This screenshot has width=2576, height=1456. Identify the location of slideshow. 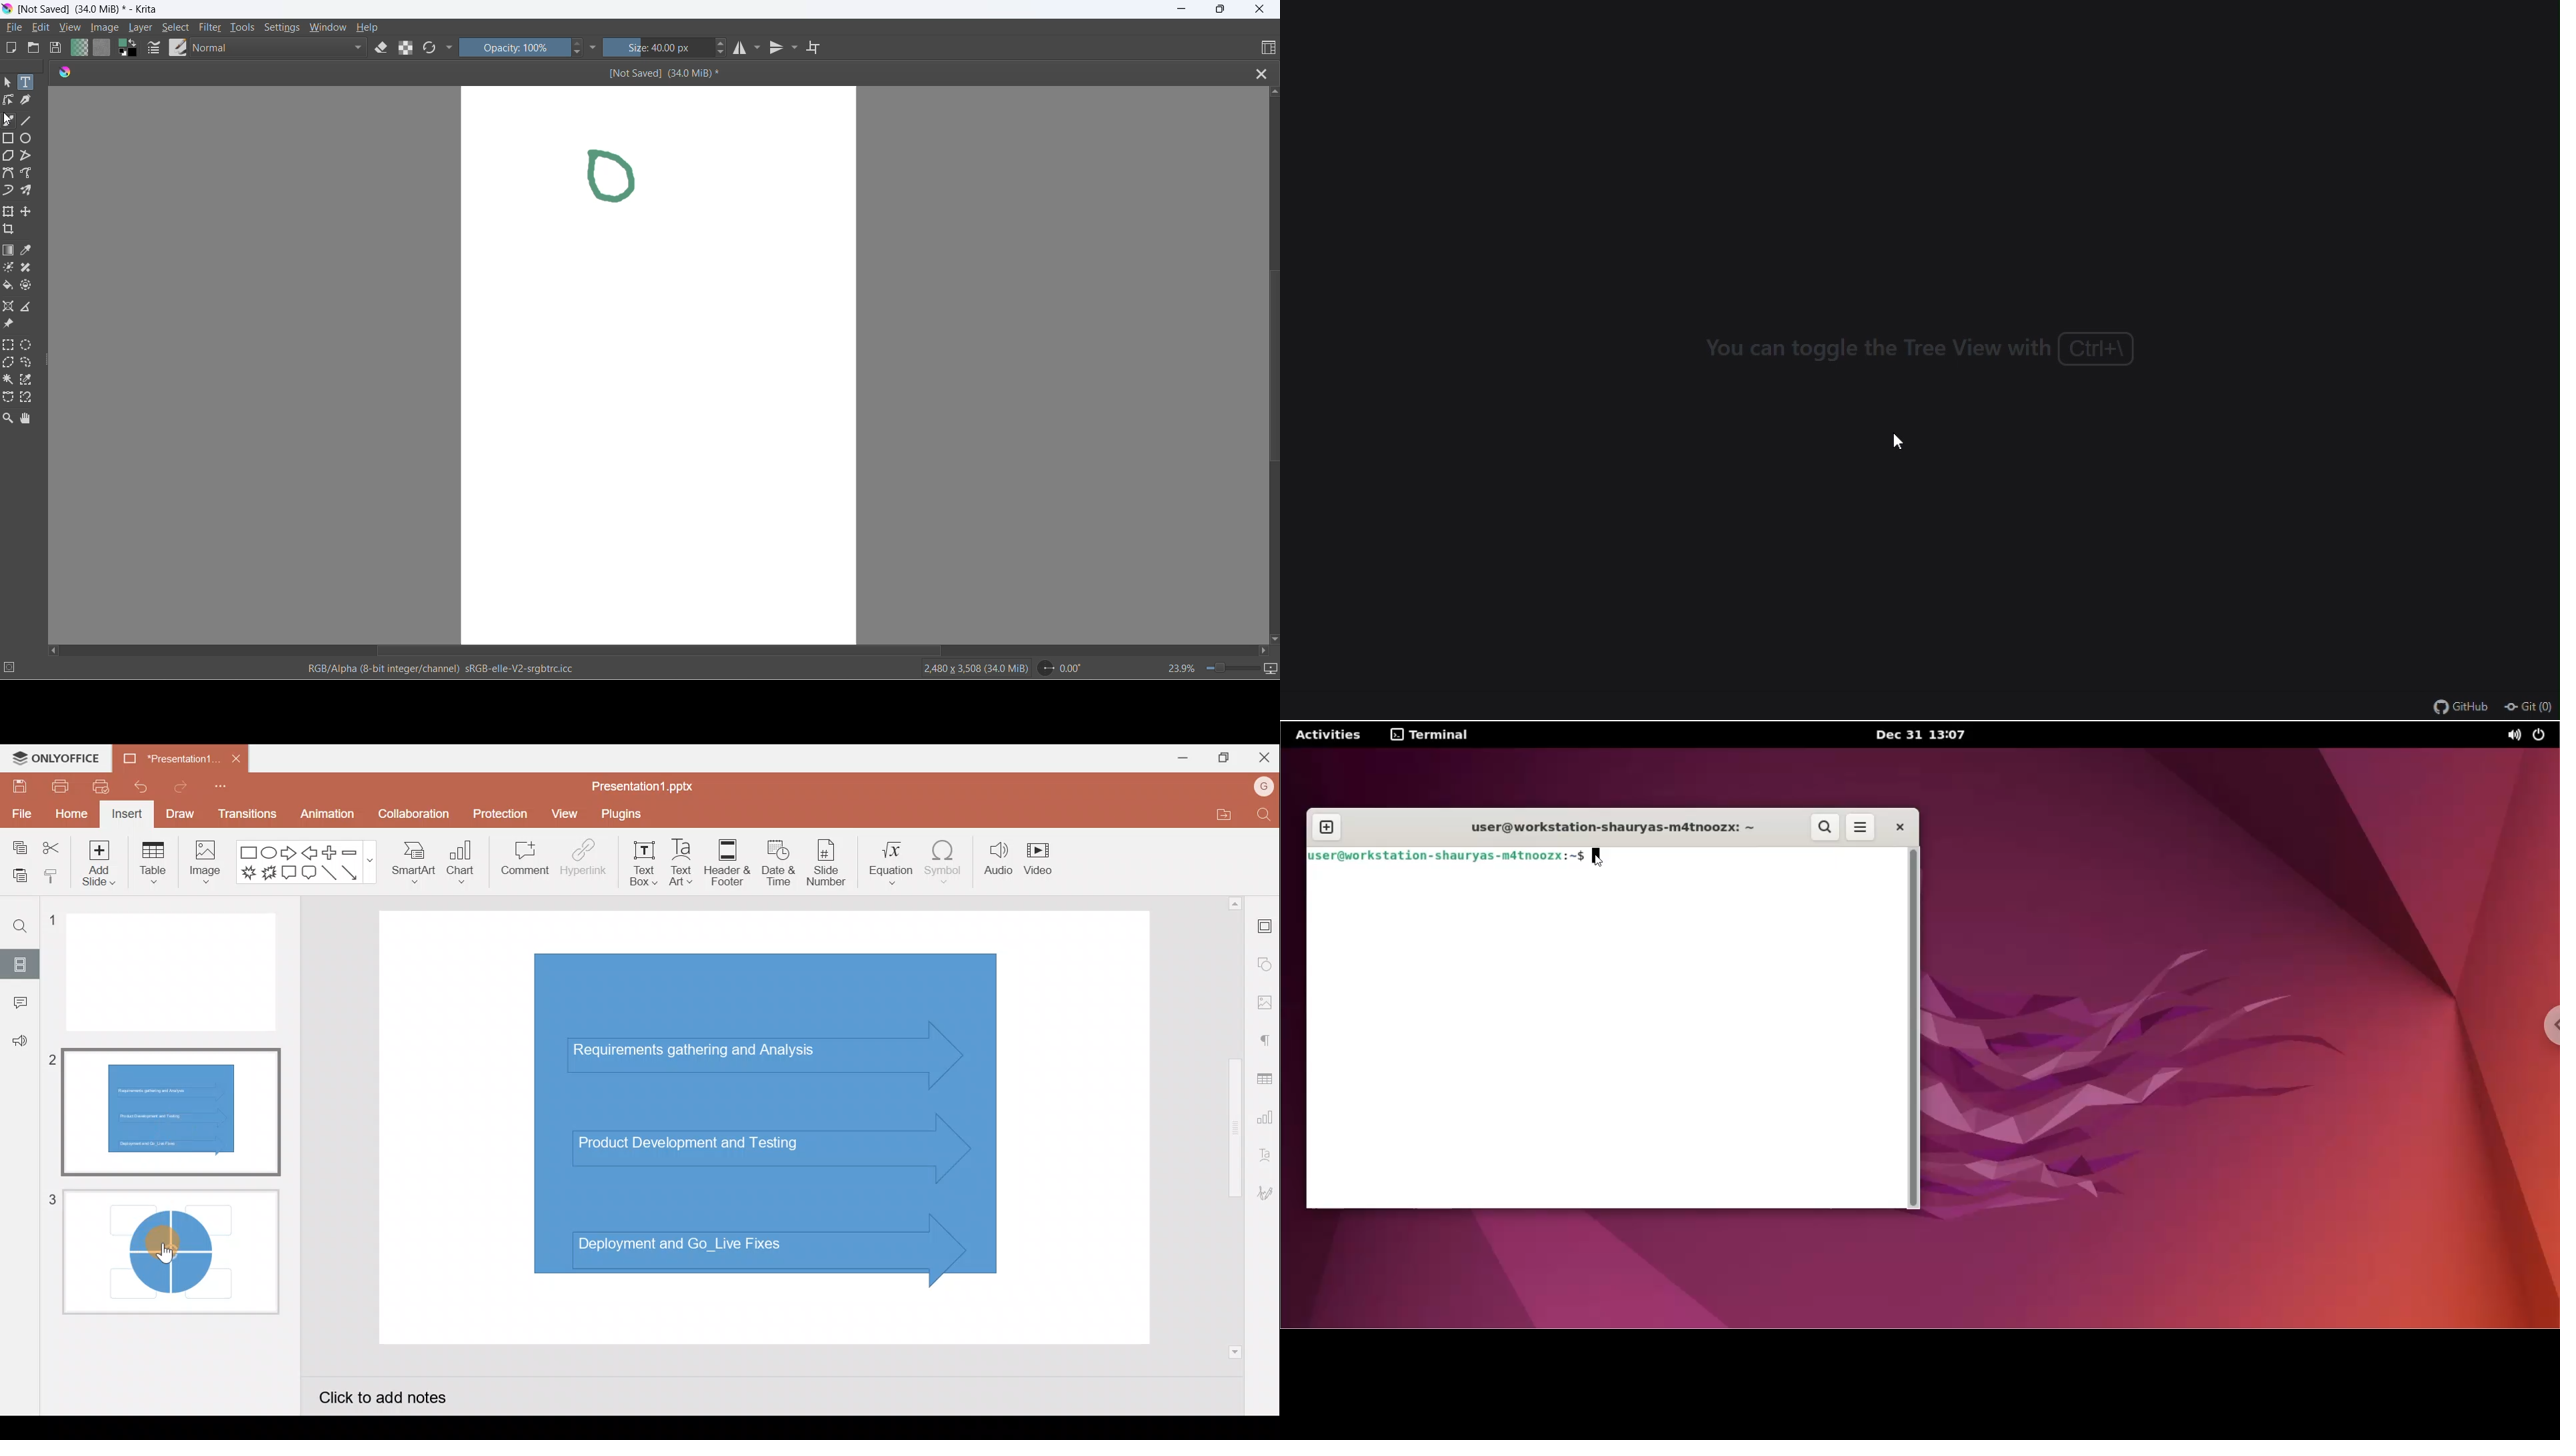
(1271, 671).